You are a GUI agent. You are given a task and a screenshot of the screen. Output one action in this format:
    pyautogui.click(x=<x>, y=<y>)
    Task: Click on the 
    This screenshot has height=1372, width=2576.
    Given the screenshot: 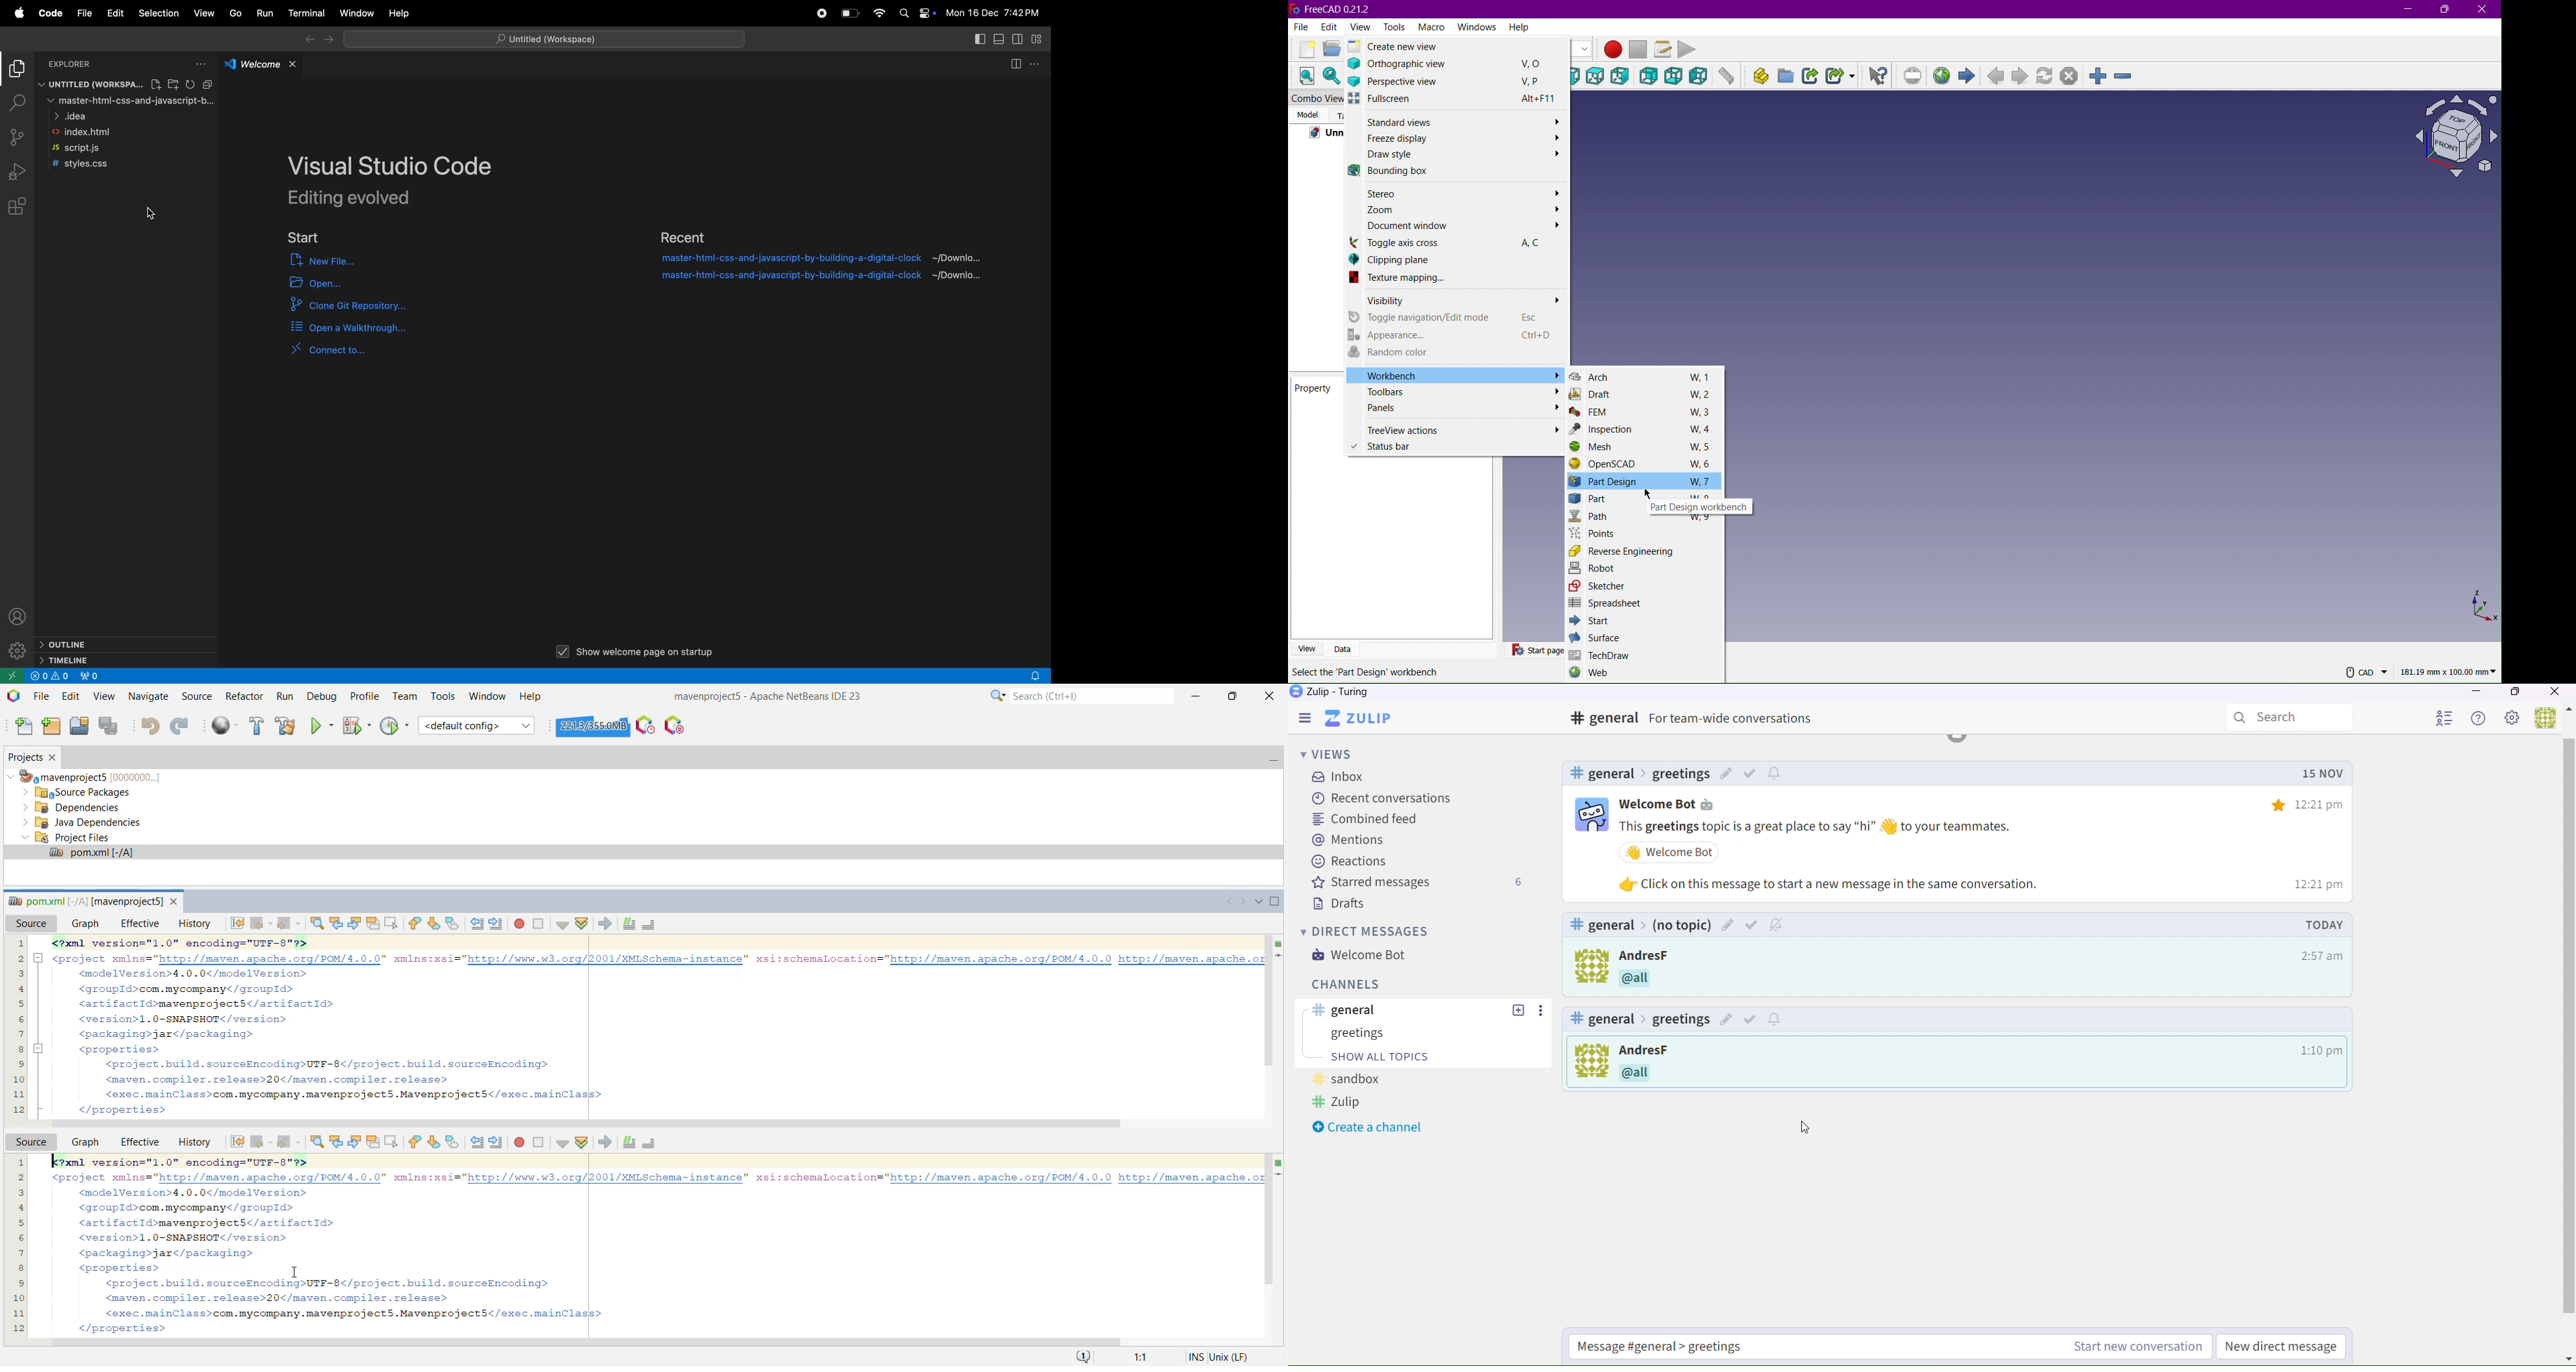 What is the action you would take?
    pyautogui.click(x=1751, y=1018)
    